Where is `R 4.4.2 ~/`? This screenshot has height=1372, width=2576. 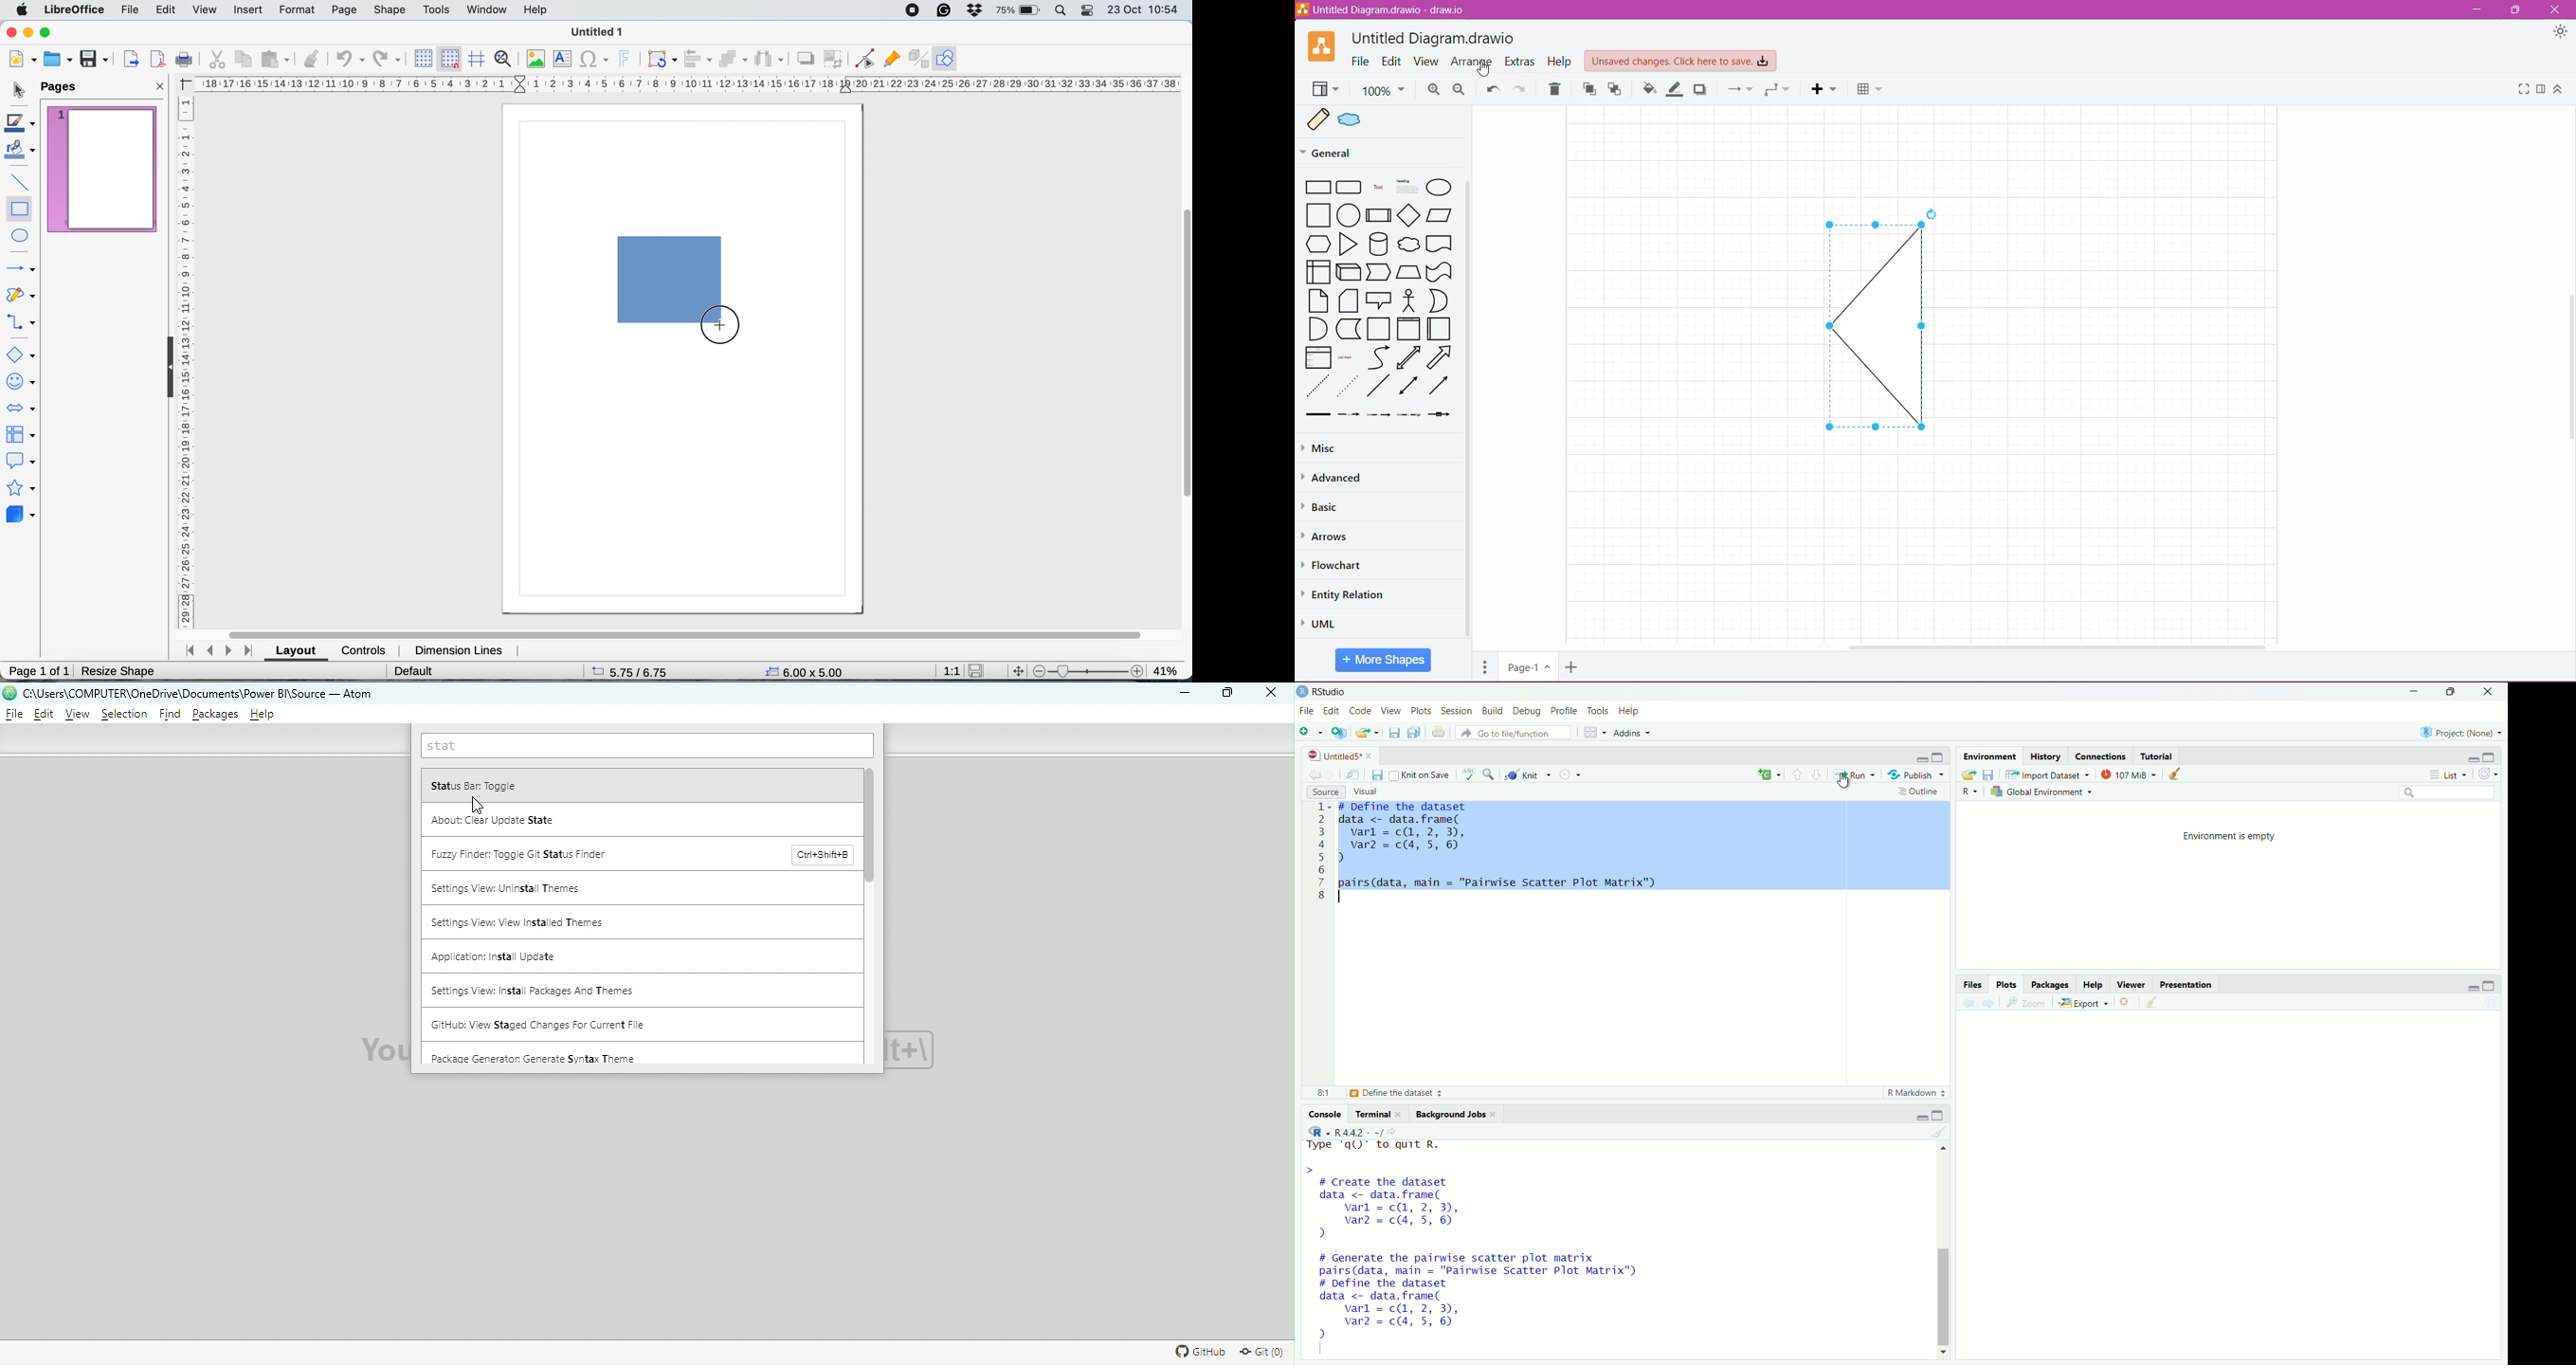
R 4.4.2 ~/ is located at coordinates (1358, 1131).